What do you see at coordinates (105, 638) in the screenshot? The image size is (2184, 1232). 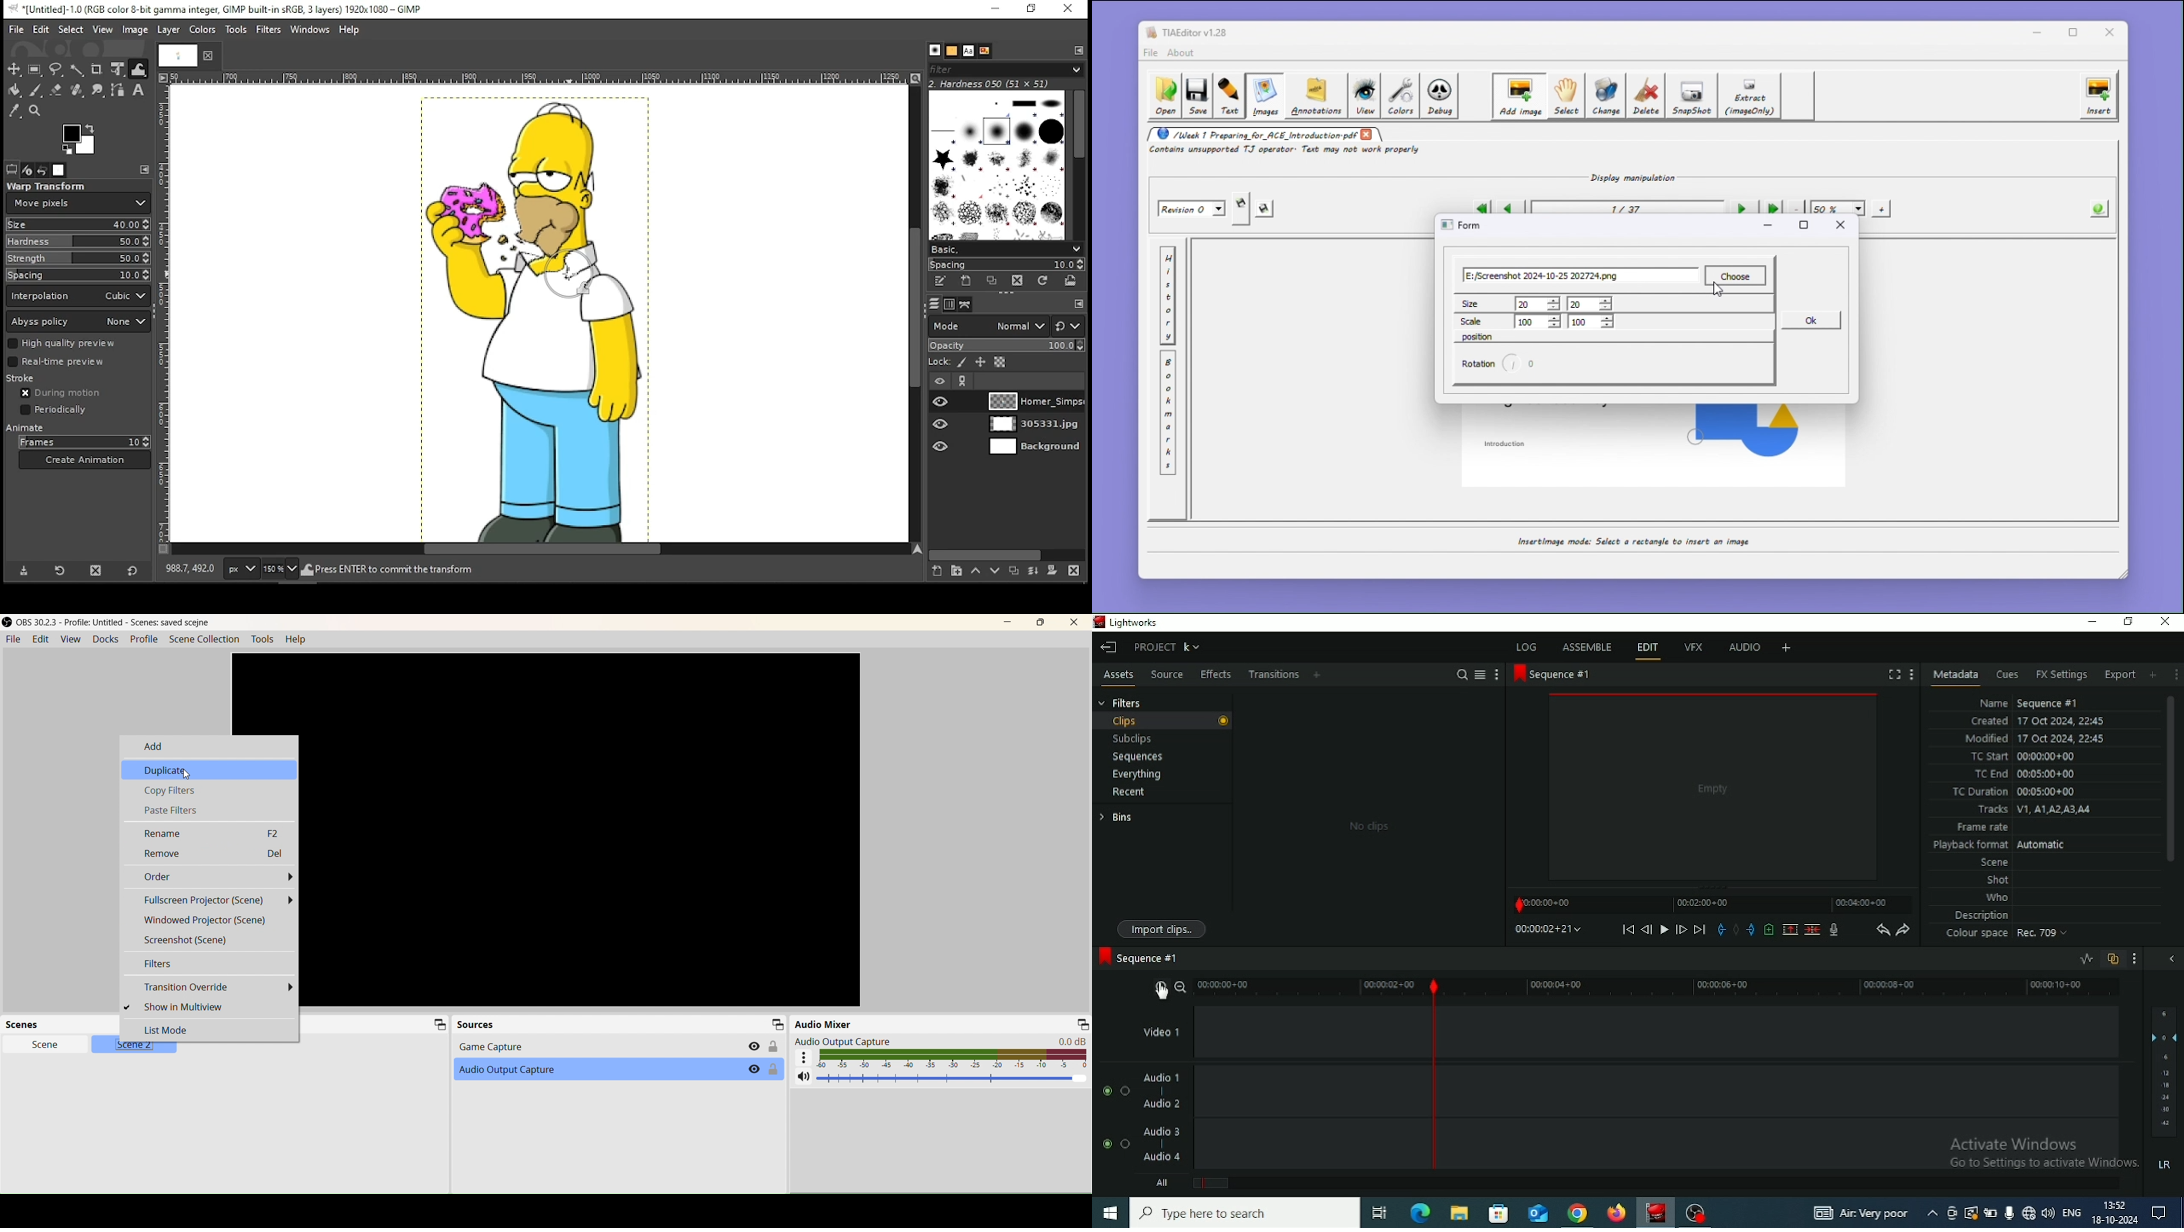 I see `Docks` at bounding box center [105, 638].